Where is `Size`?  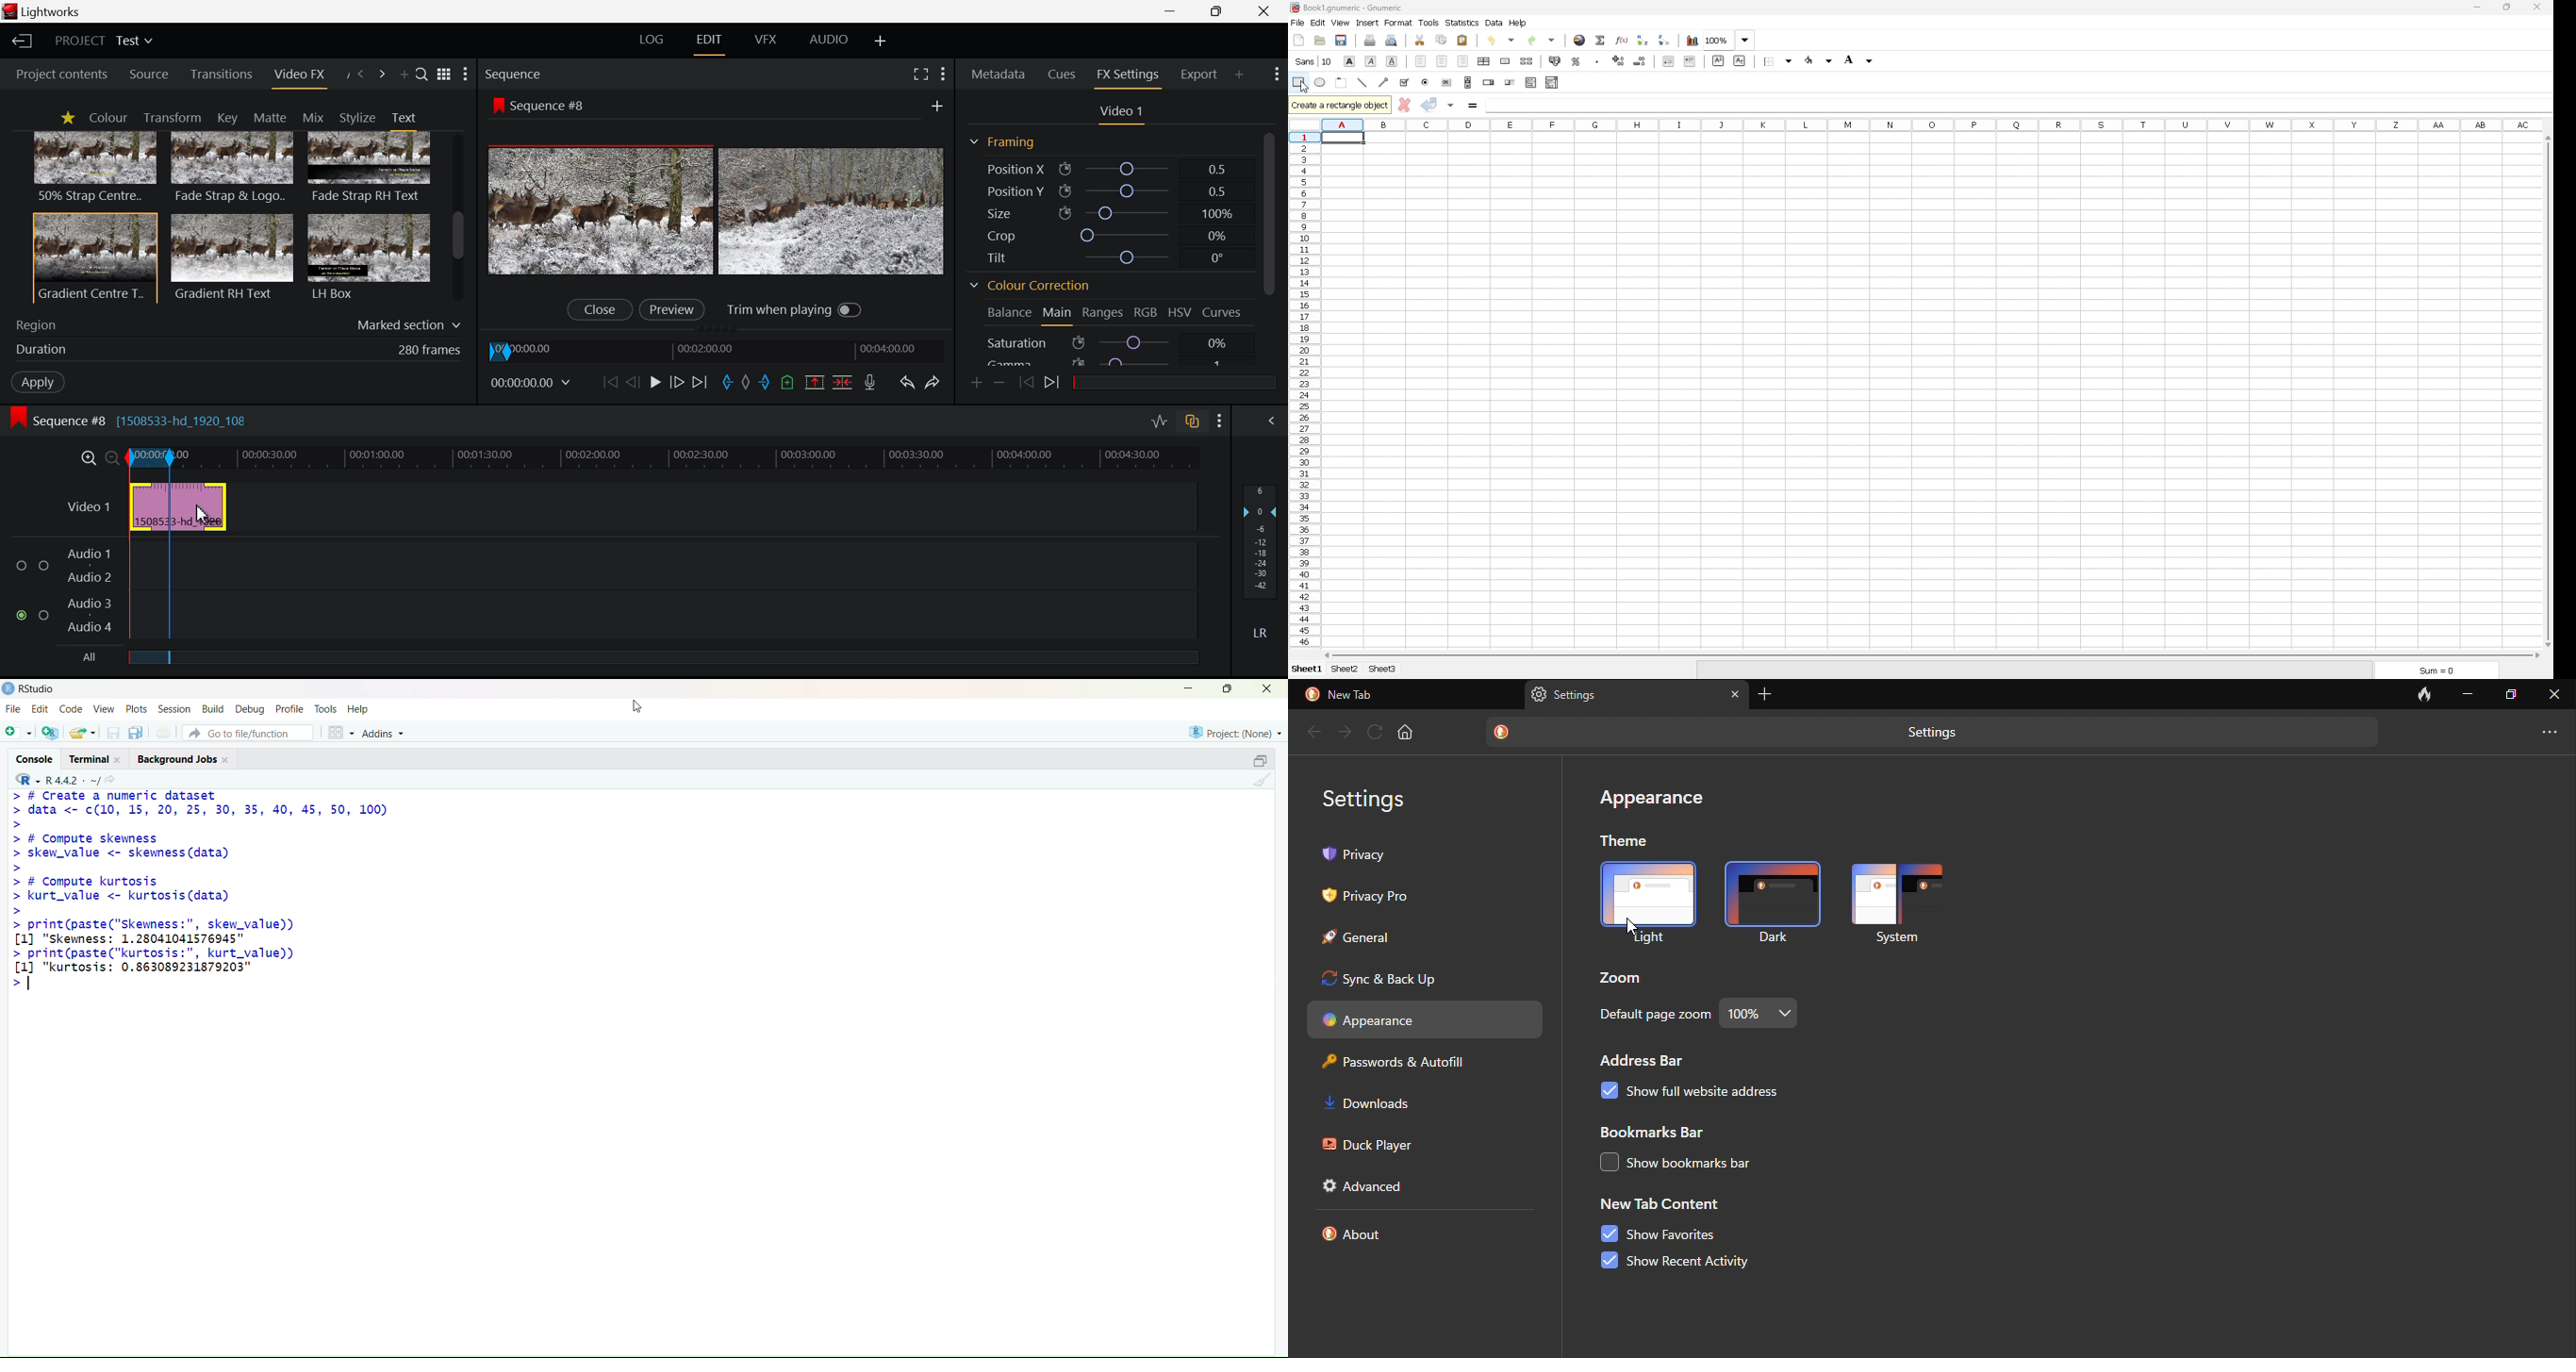 Size is located at coordinates (1108, 211).